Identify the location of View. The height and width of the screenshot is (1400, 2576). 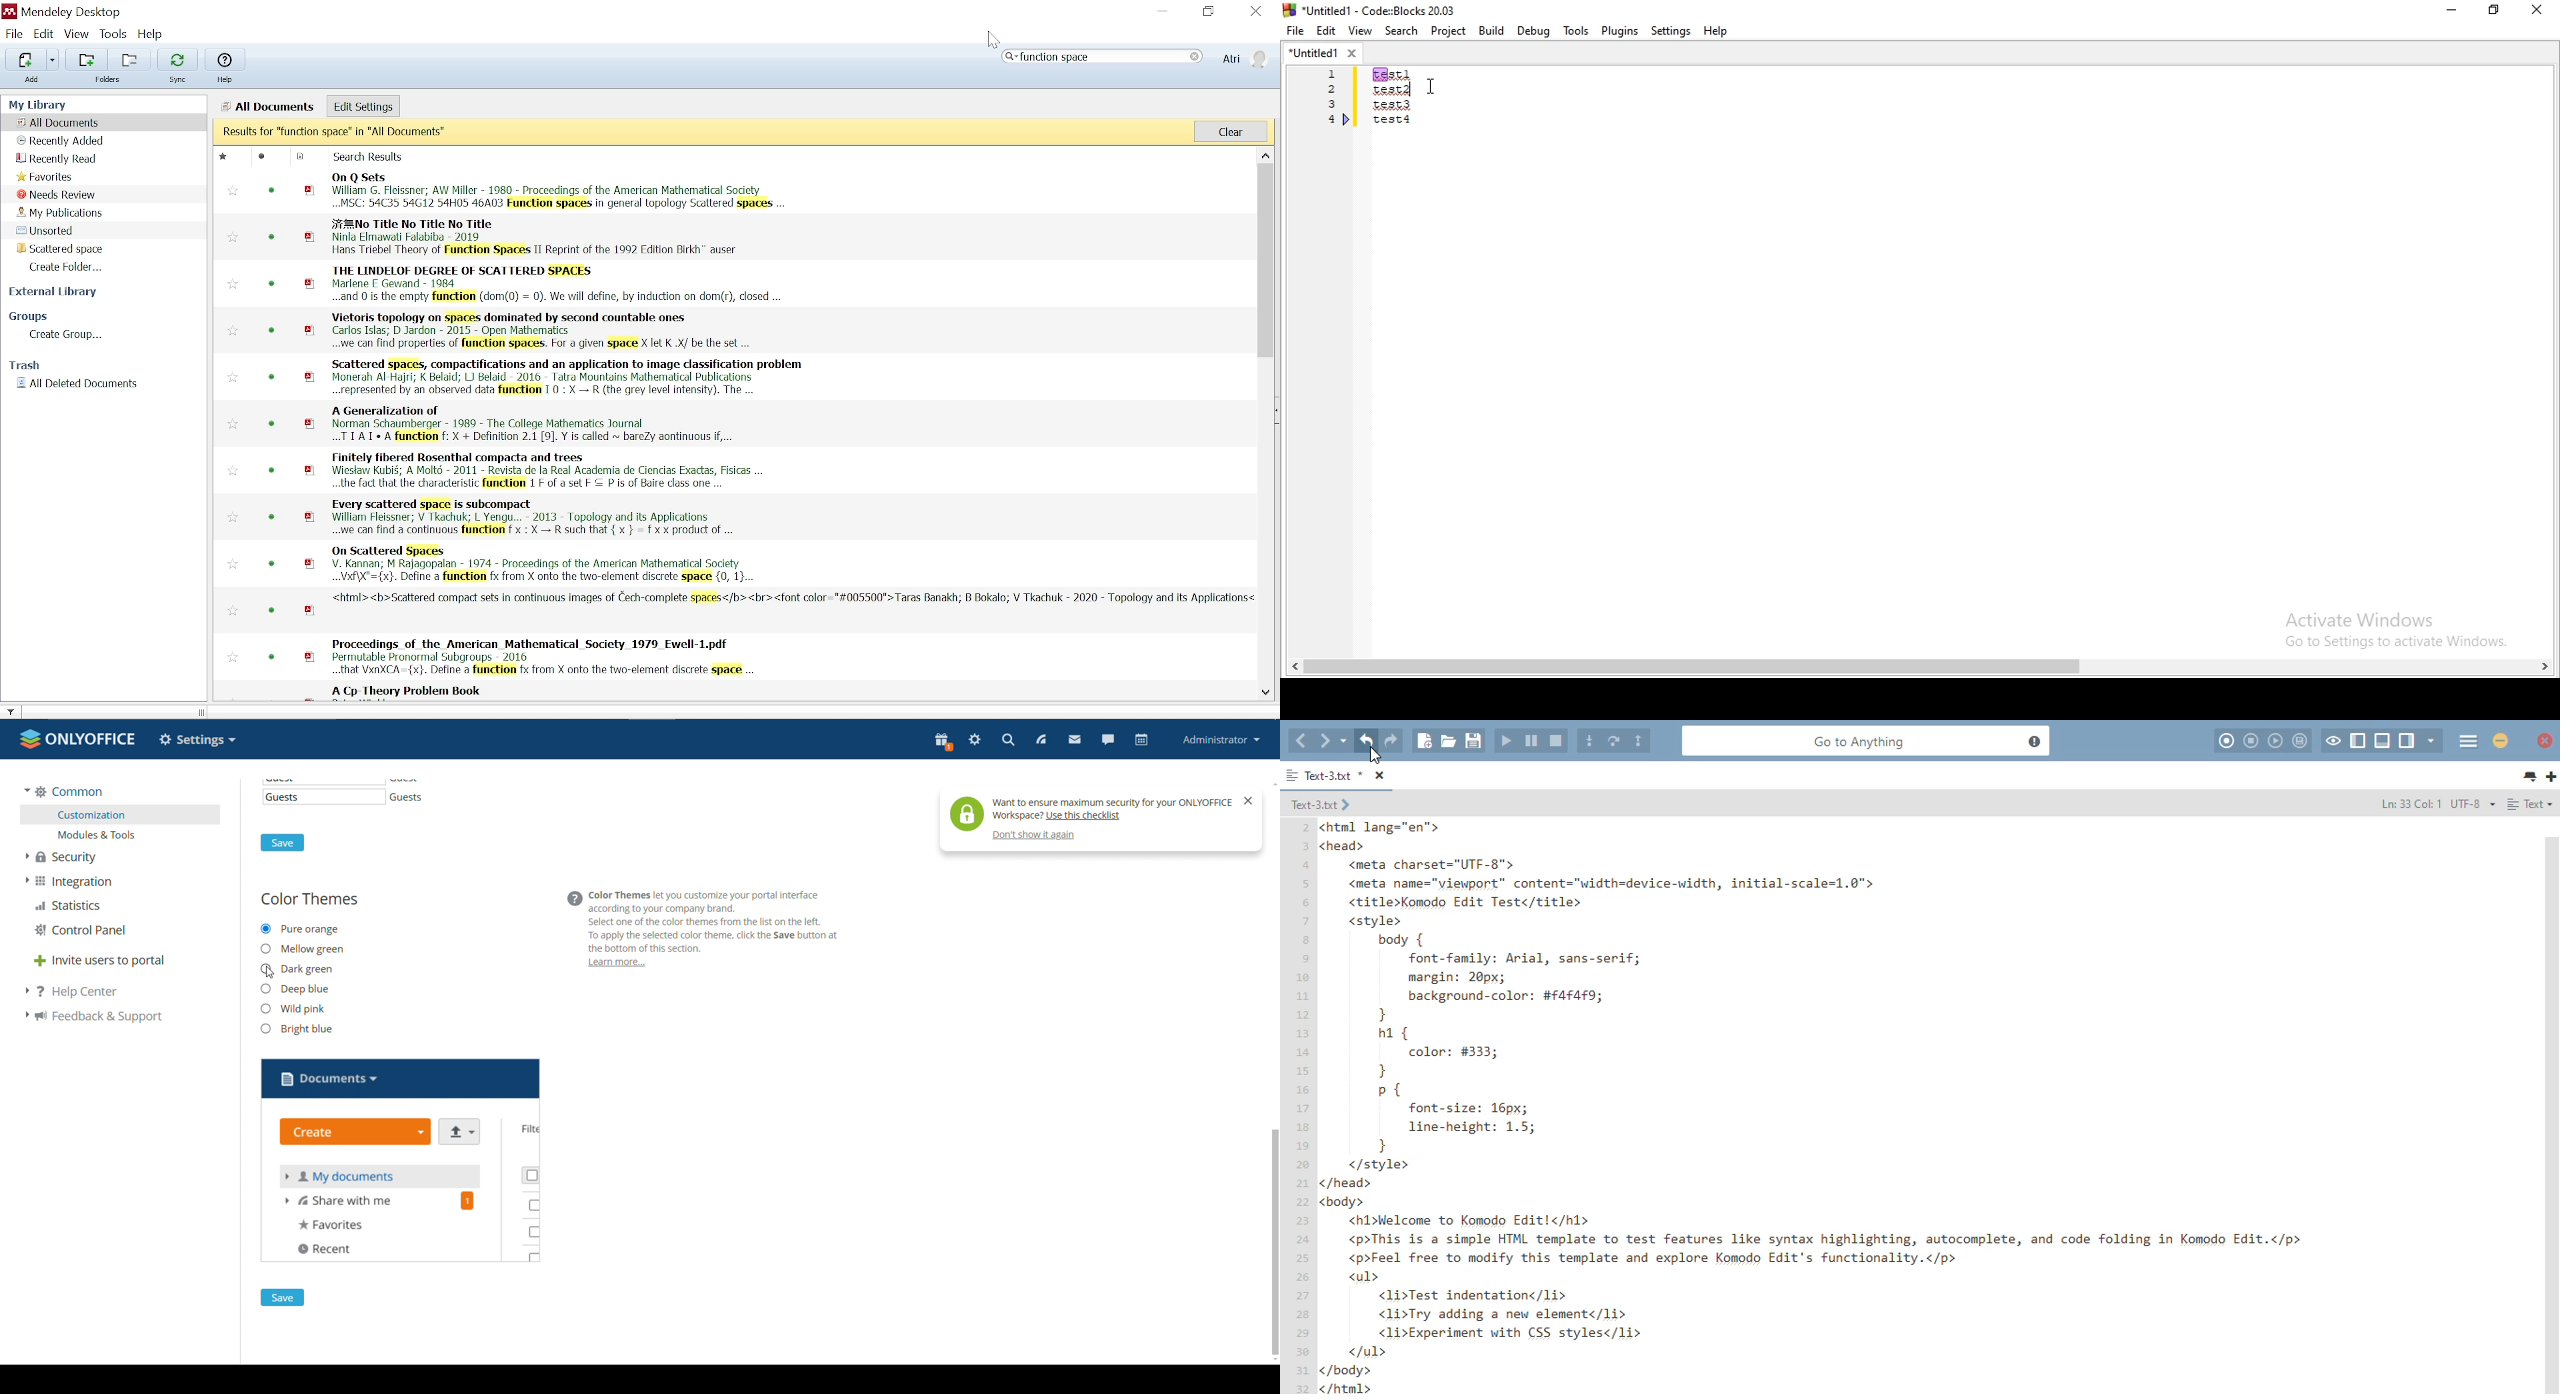
(77, 34).